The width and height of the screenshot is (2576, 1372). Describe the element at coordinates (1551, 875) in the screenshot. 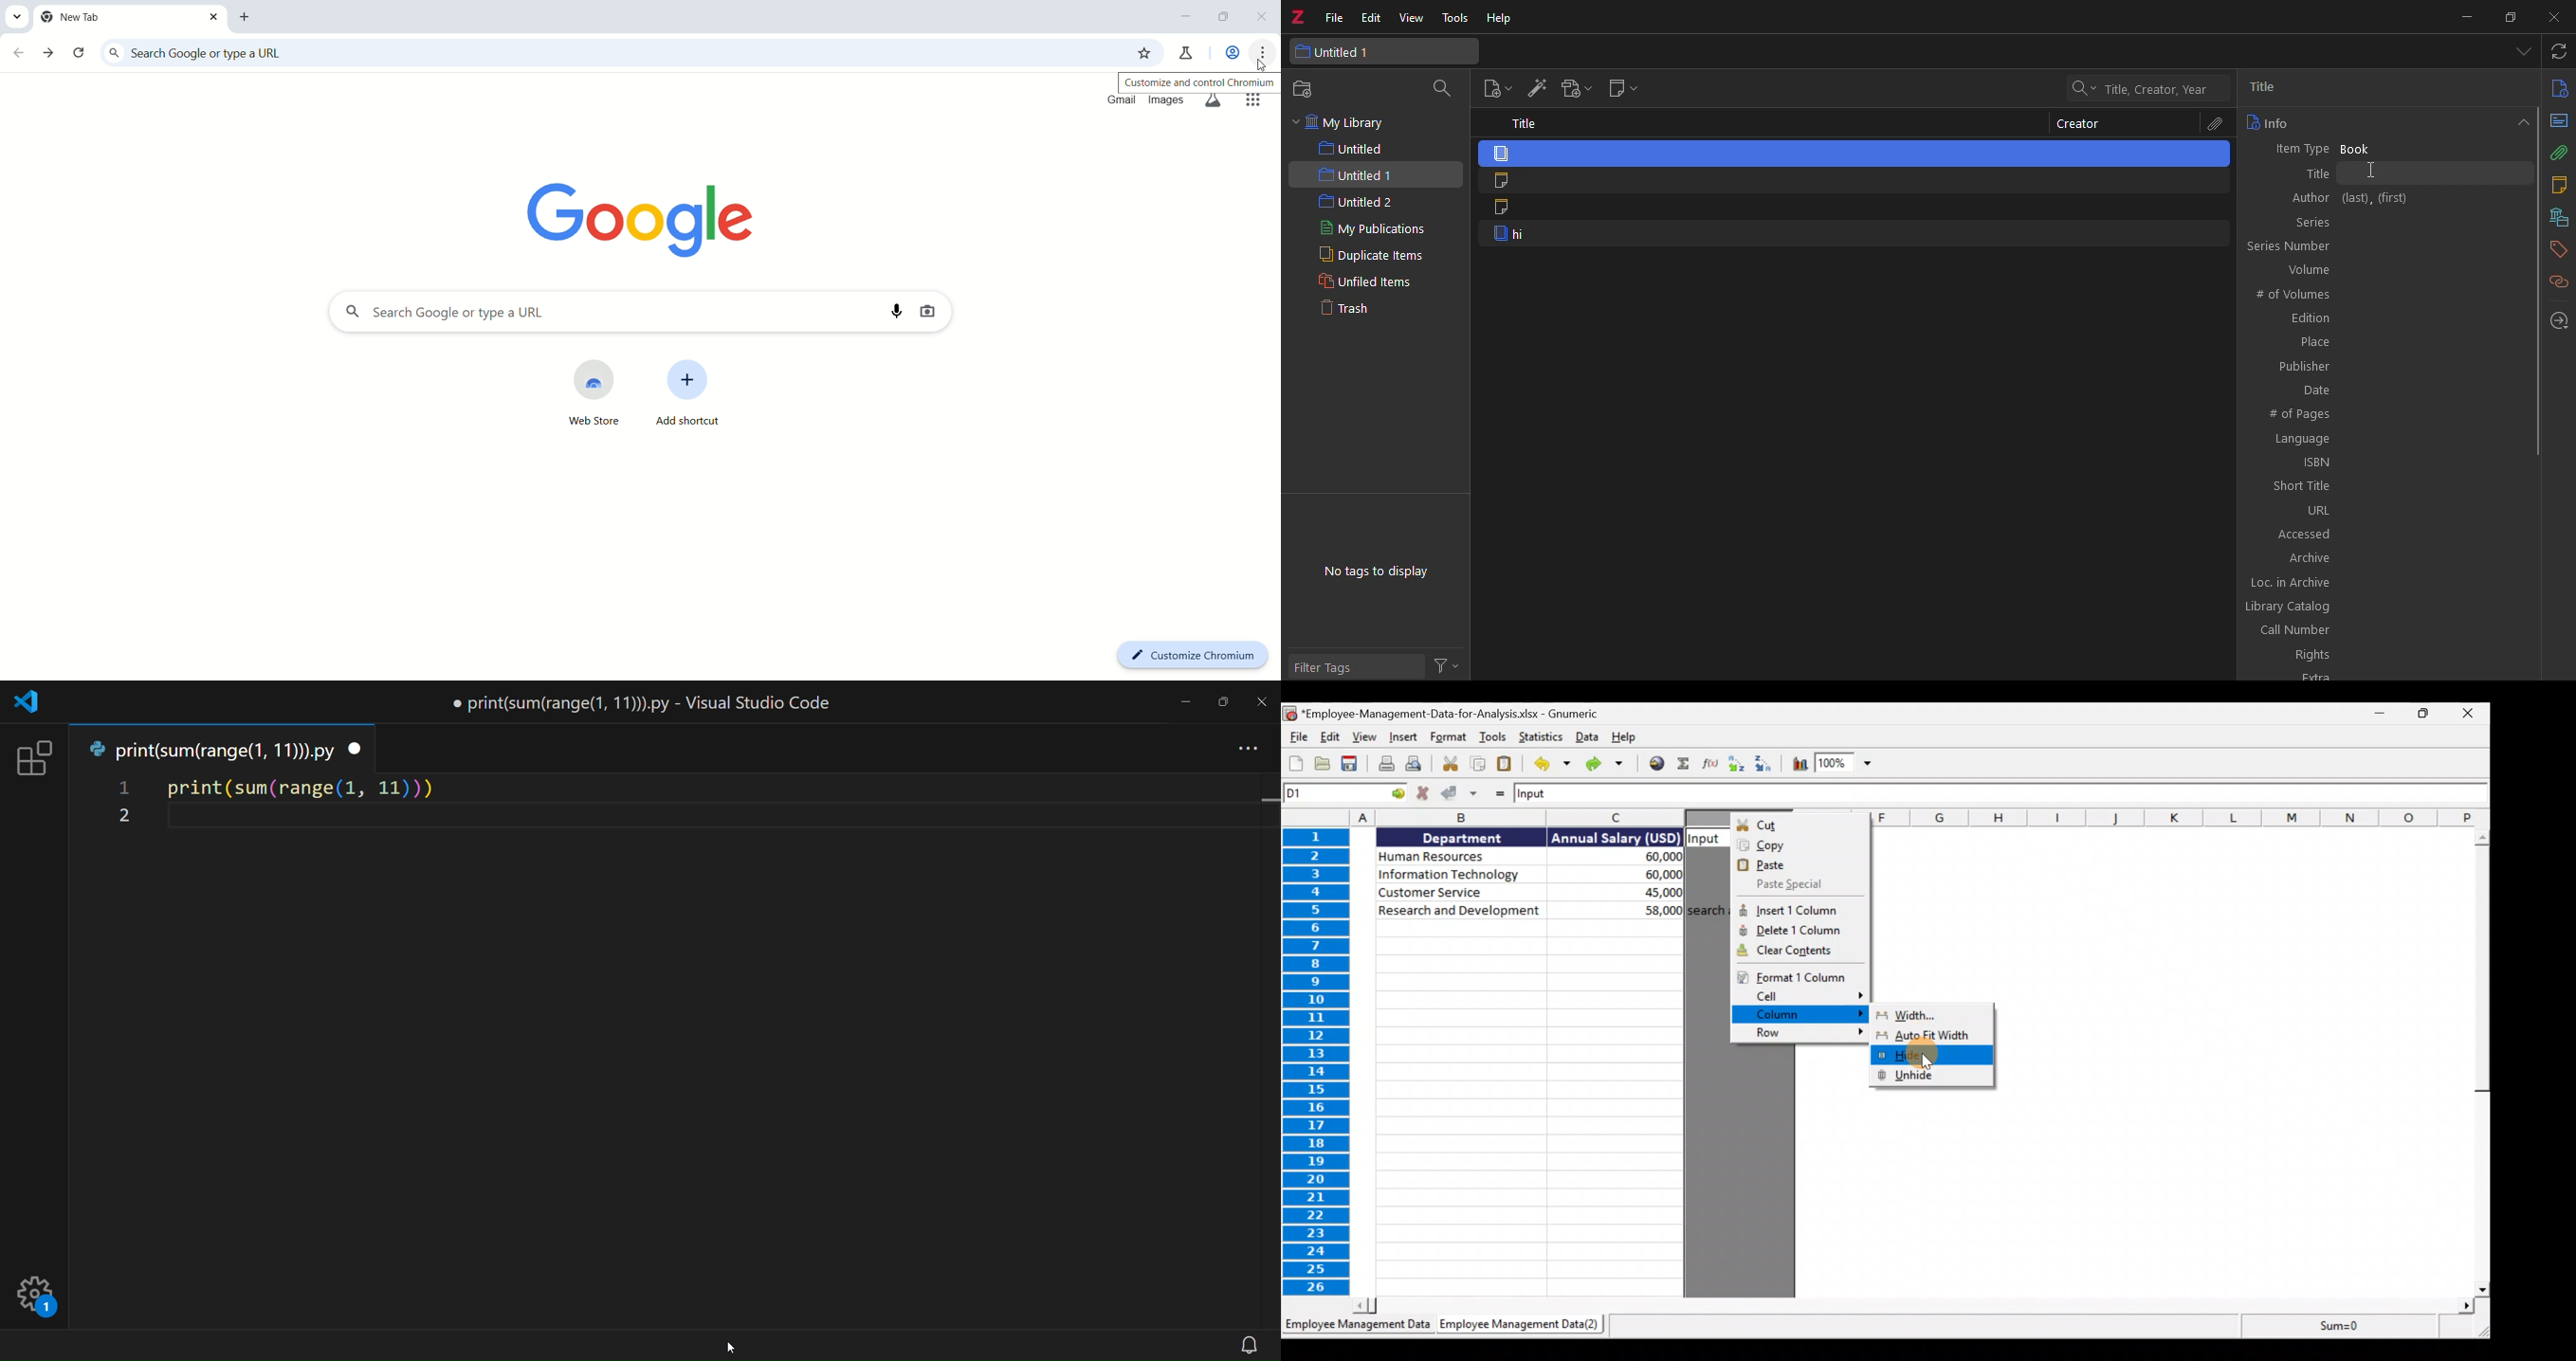

I see `Data` at that location.